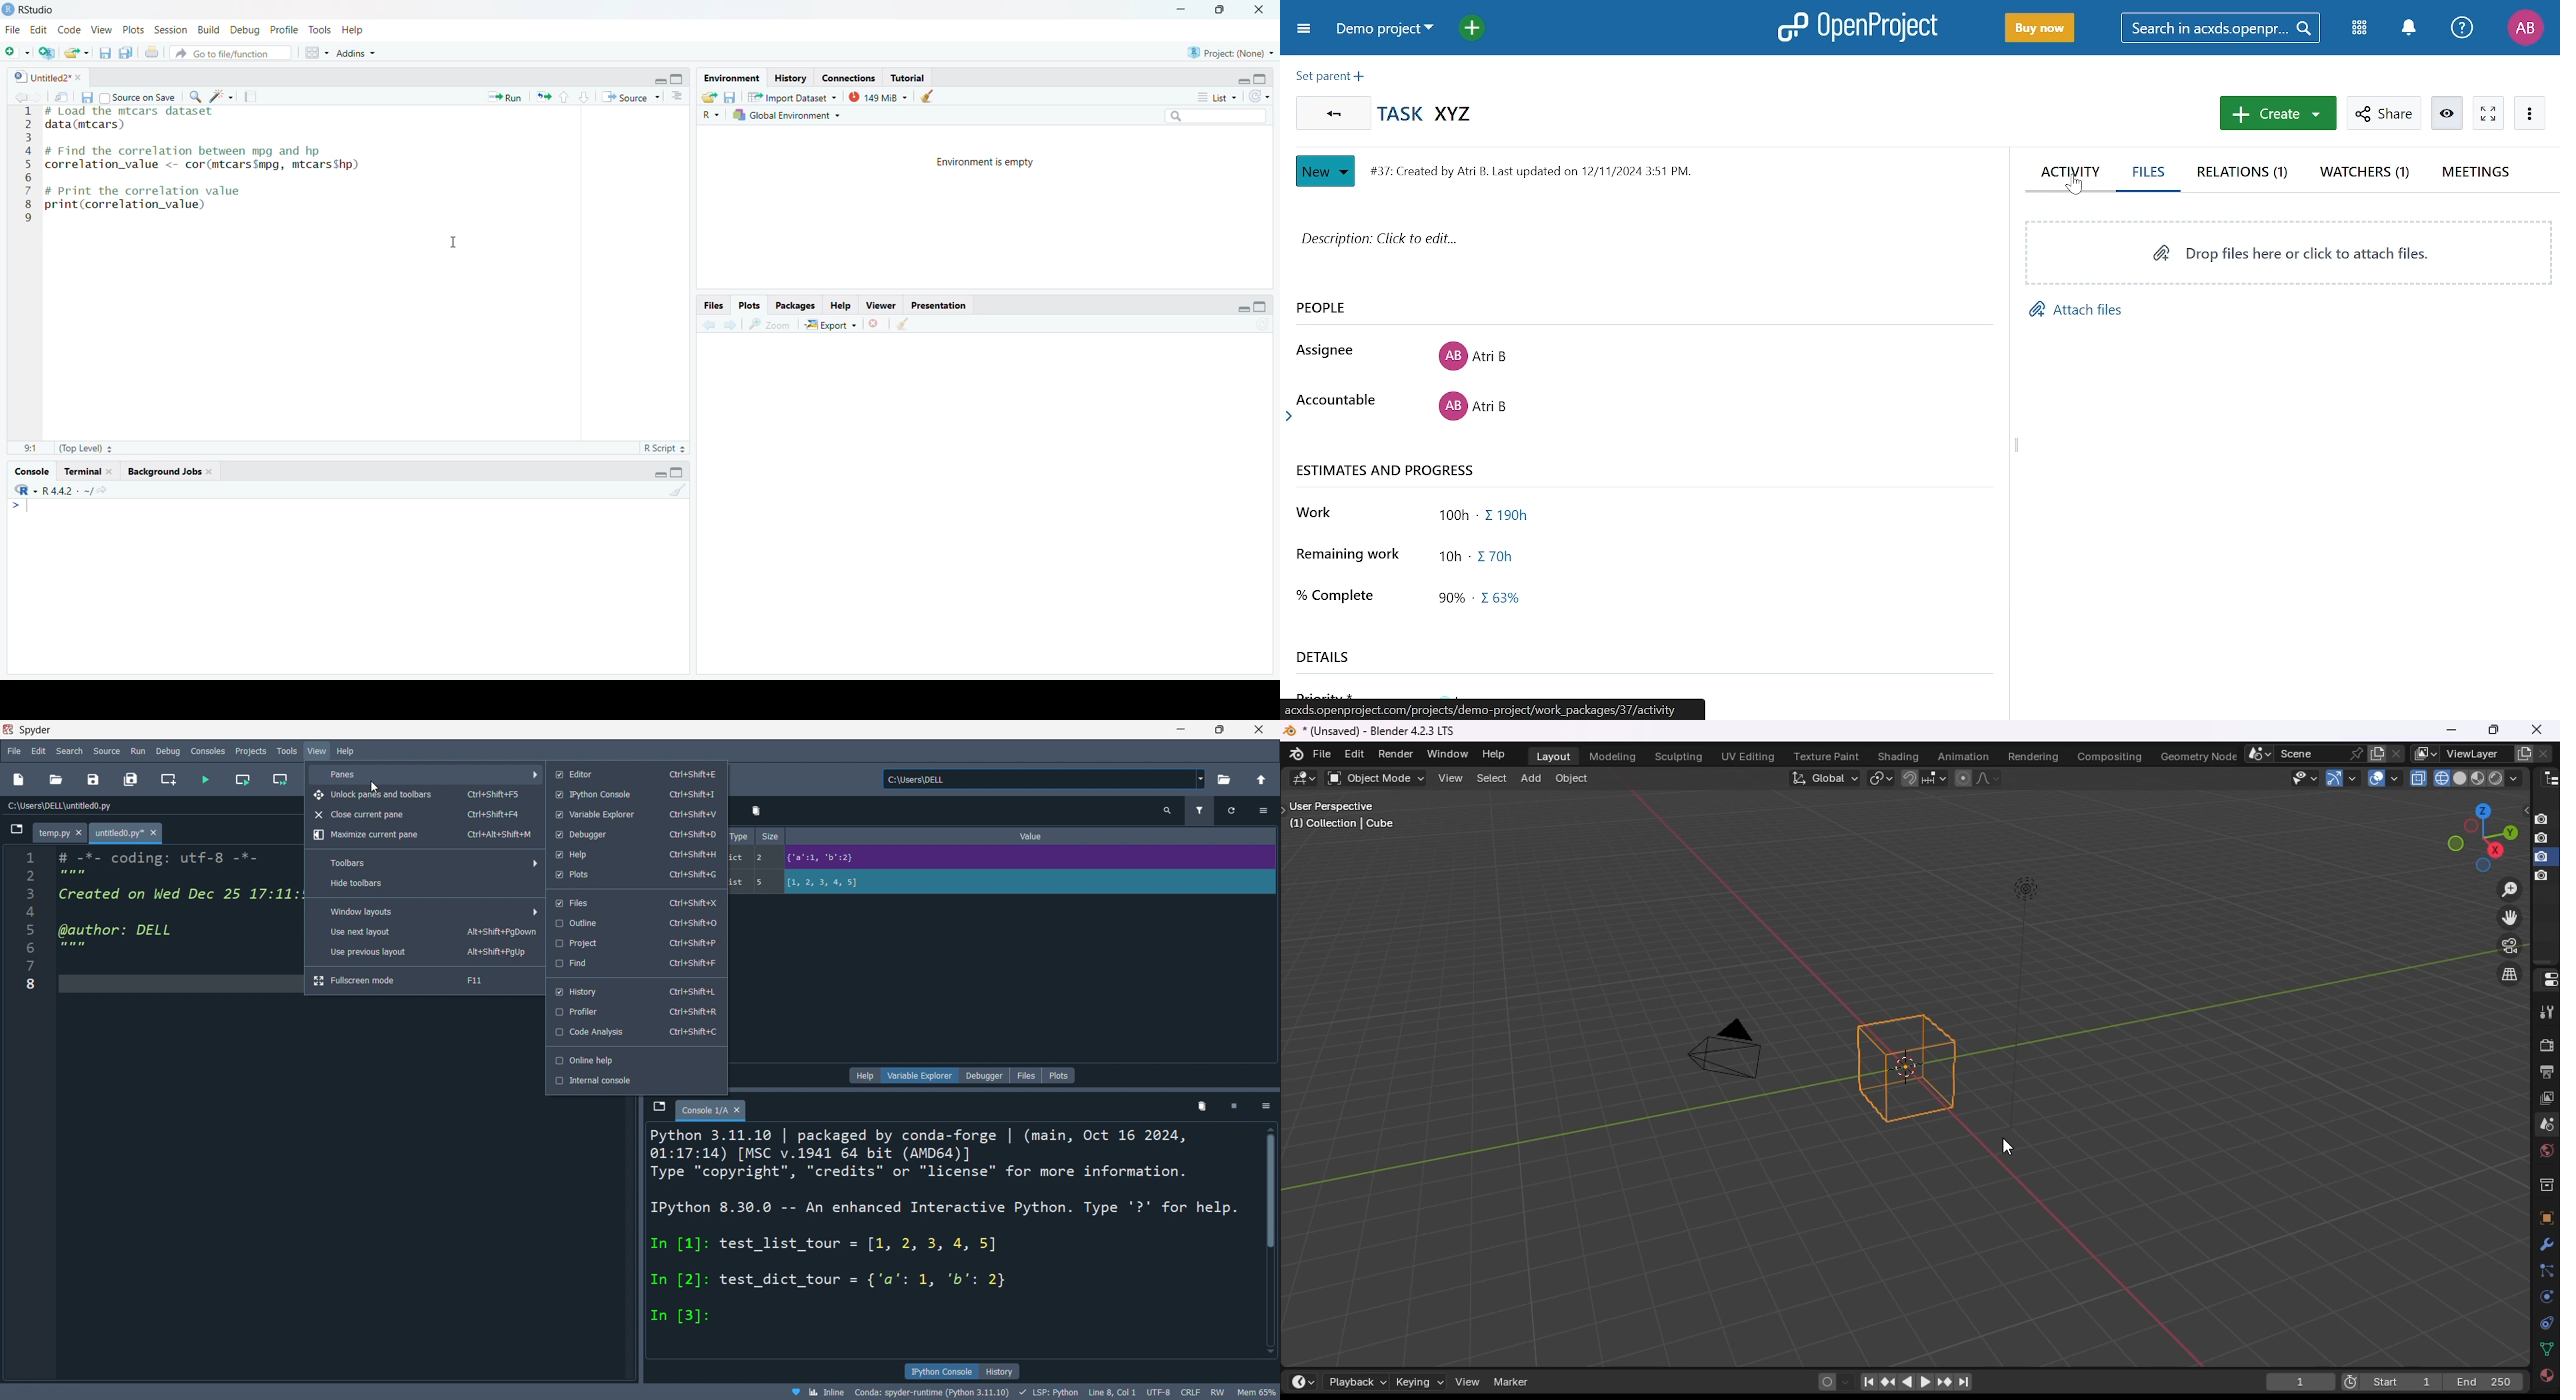 This screenshot has height=1400, width=2576. Describe the element at coordinates (2543, 838) in the screenshot. I see `disable in renders` at that location.